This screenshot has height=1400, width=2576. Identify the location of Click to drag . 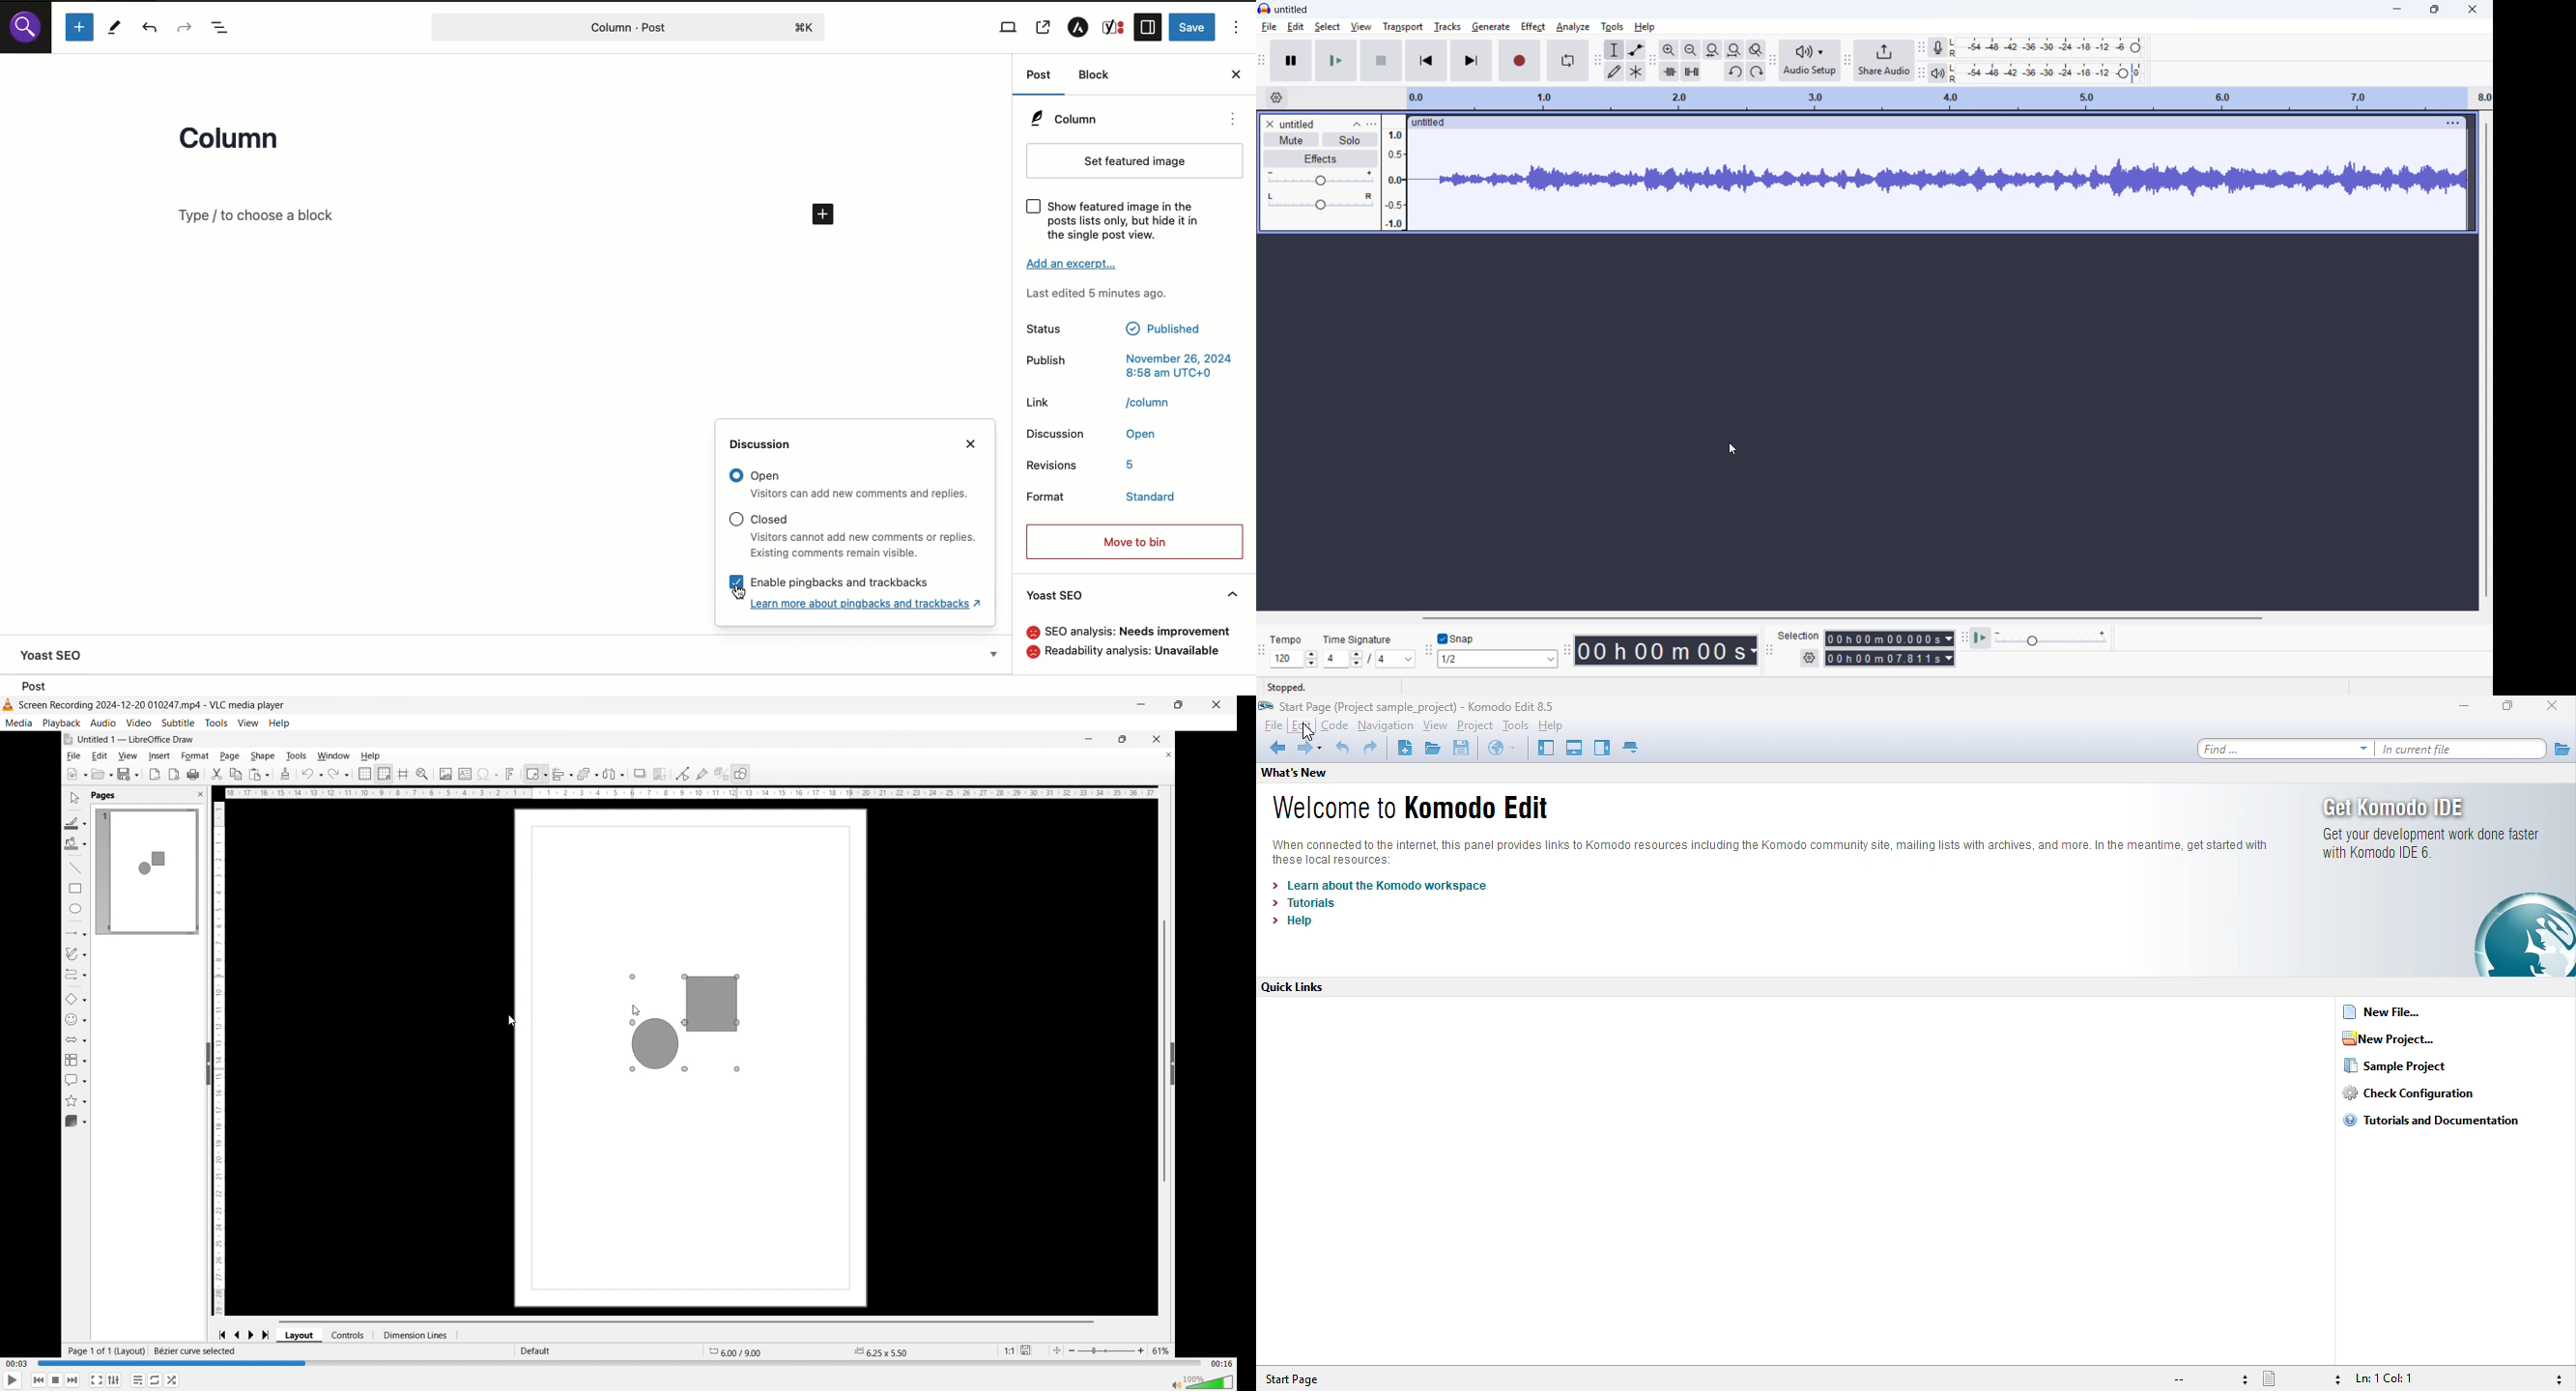
(1925, 122).